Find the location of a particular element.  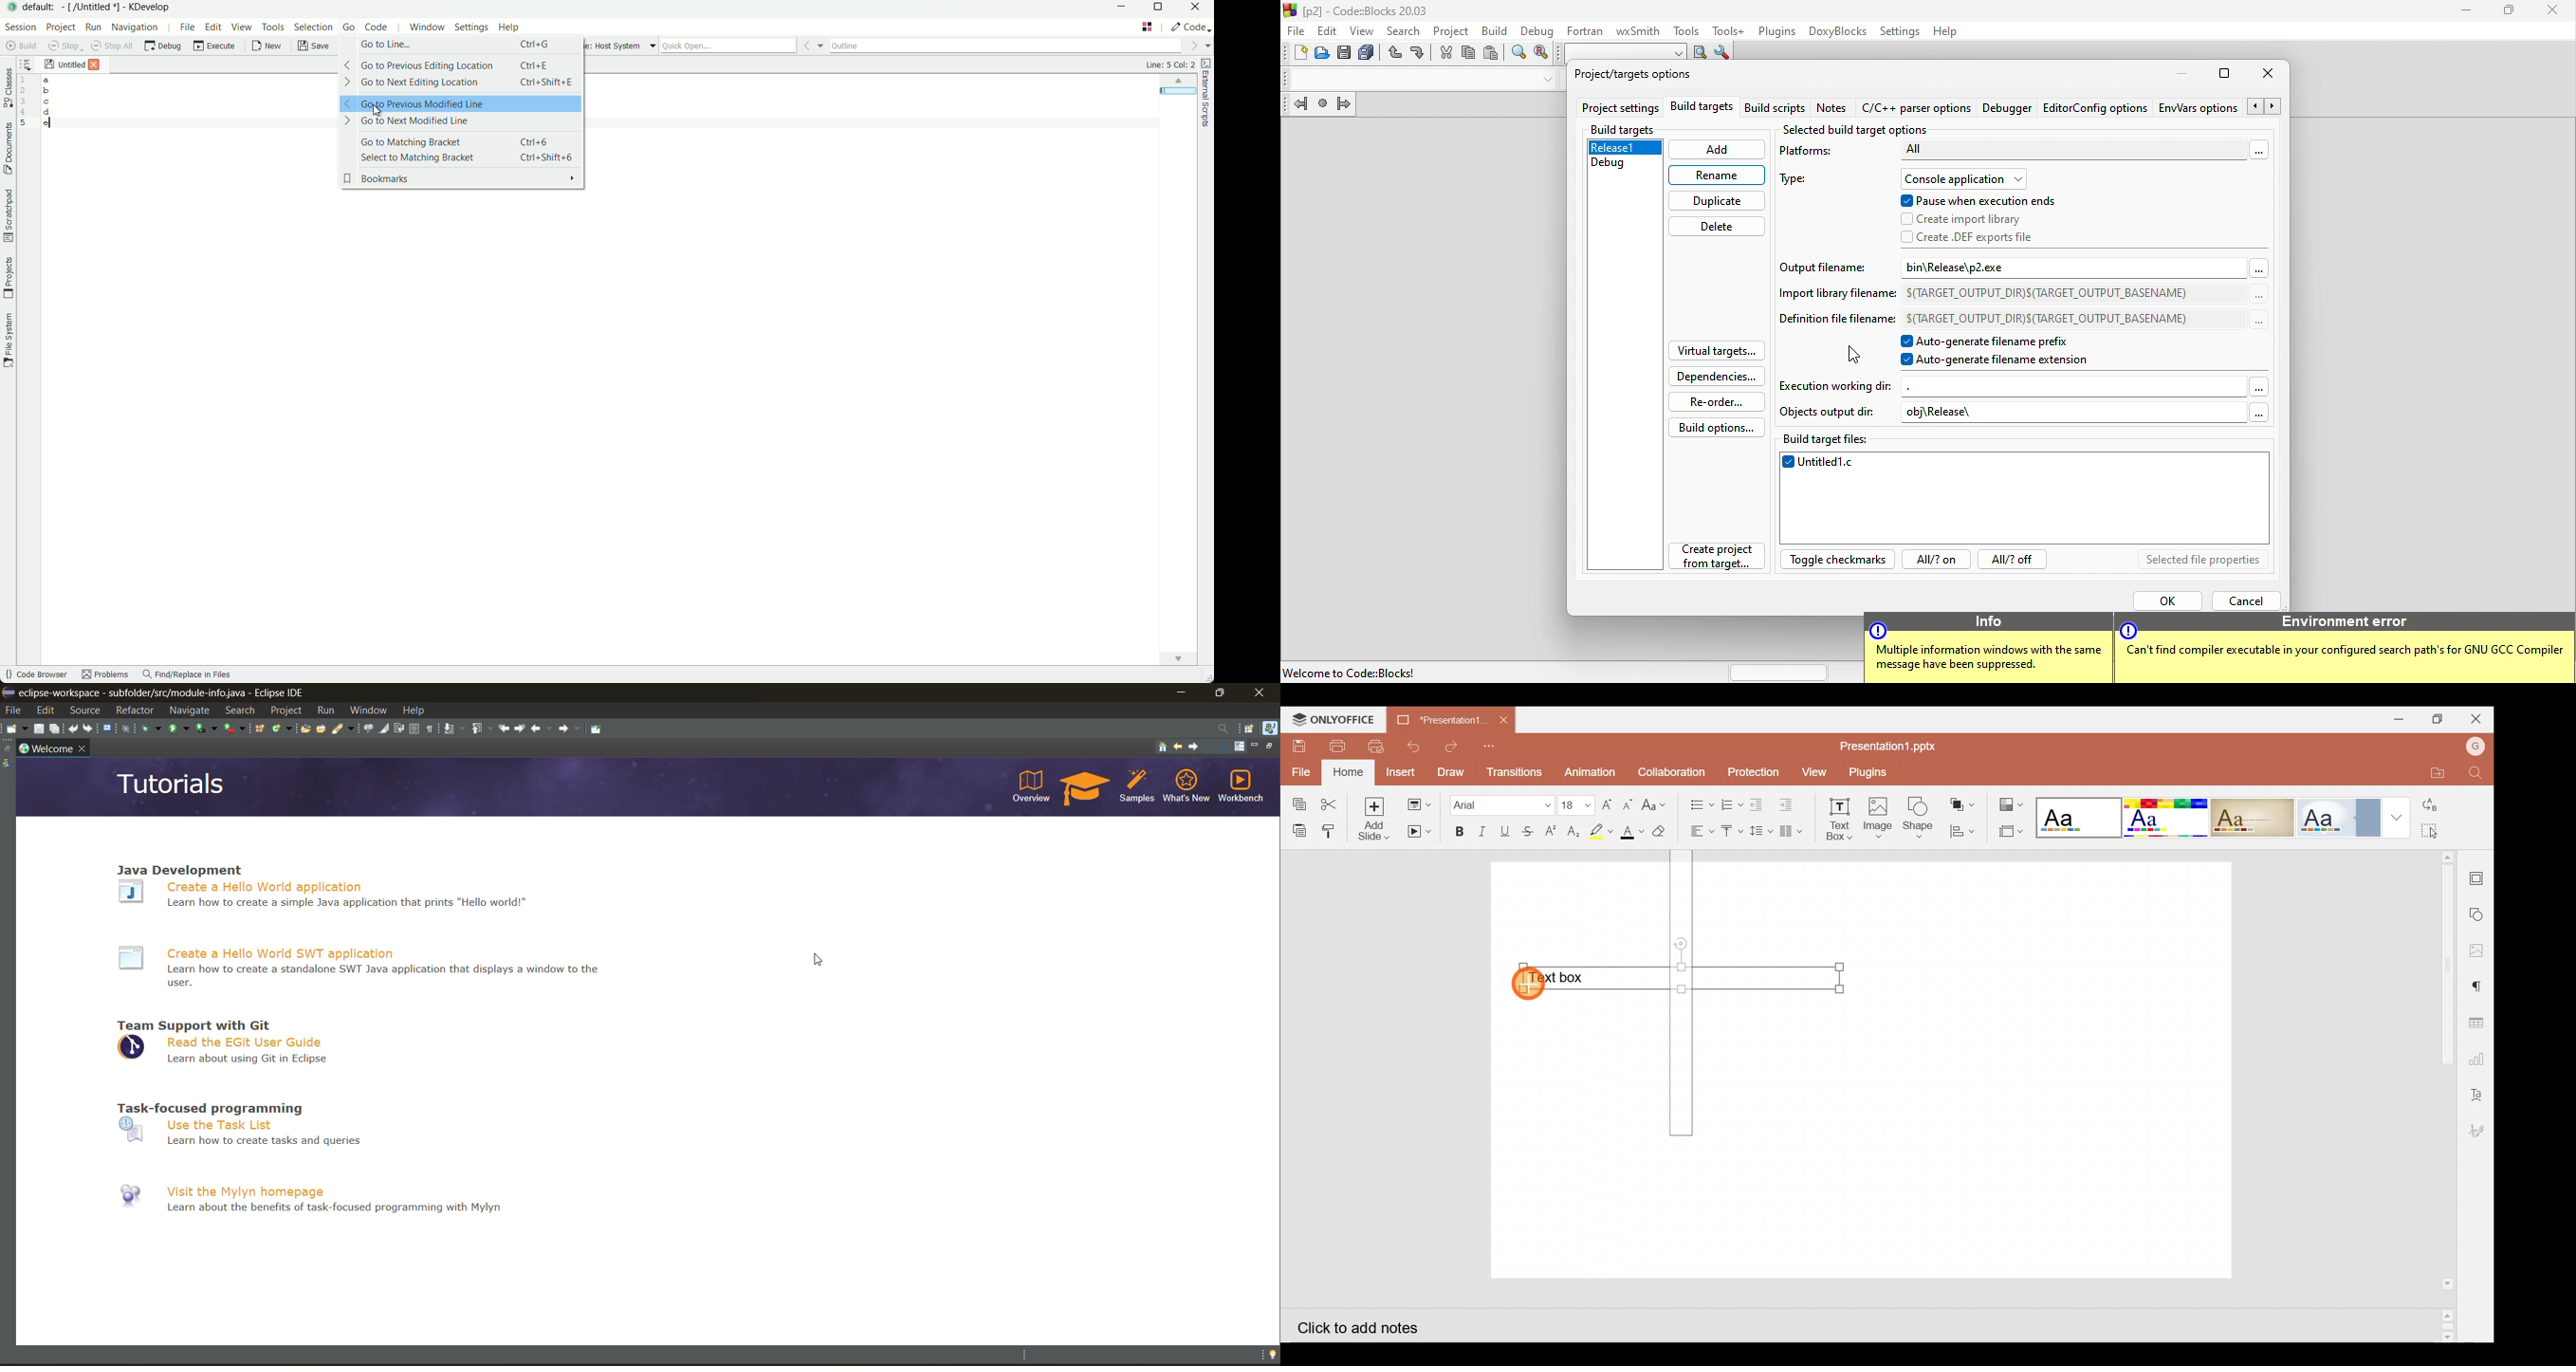

editor config option is located at coordinates (2094, 108).